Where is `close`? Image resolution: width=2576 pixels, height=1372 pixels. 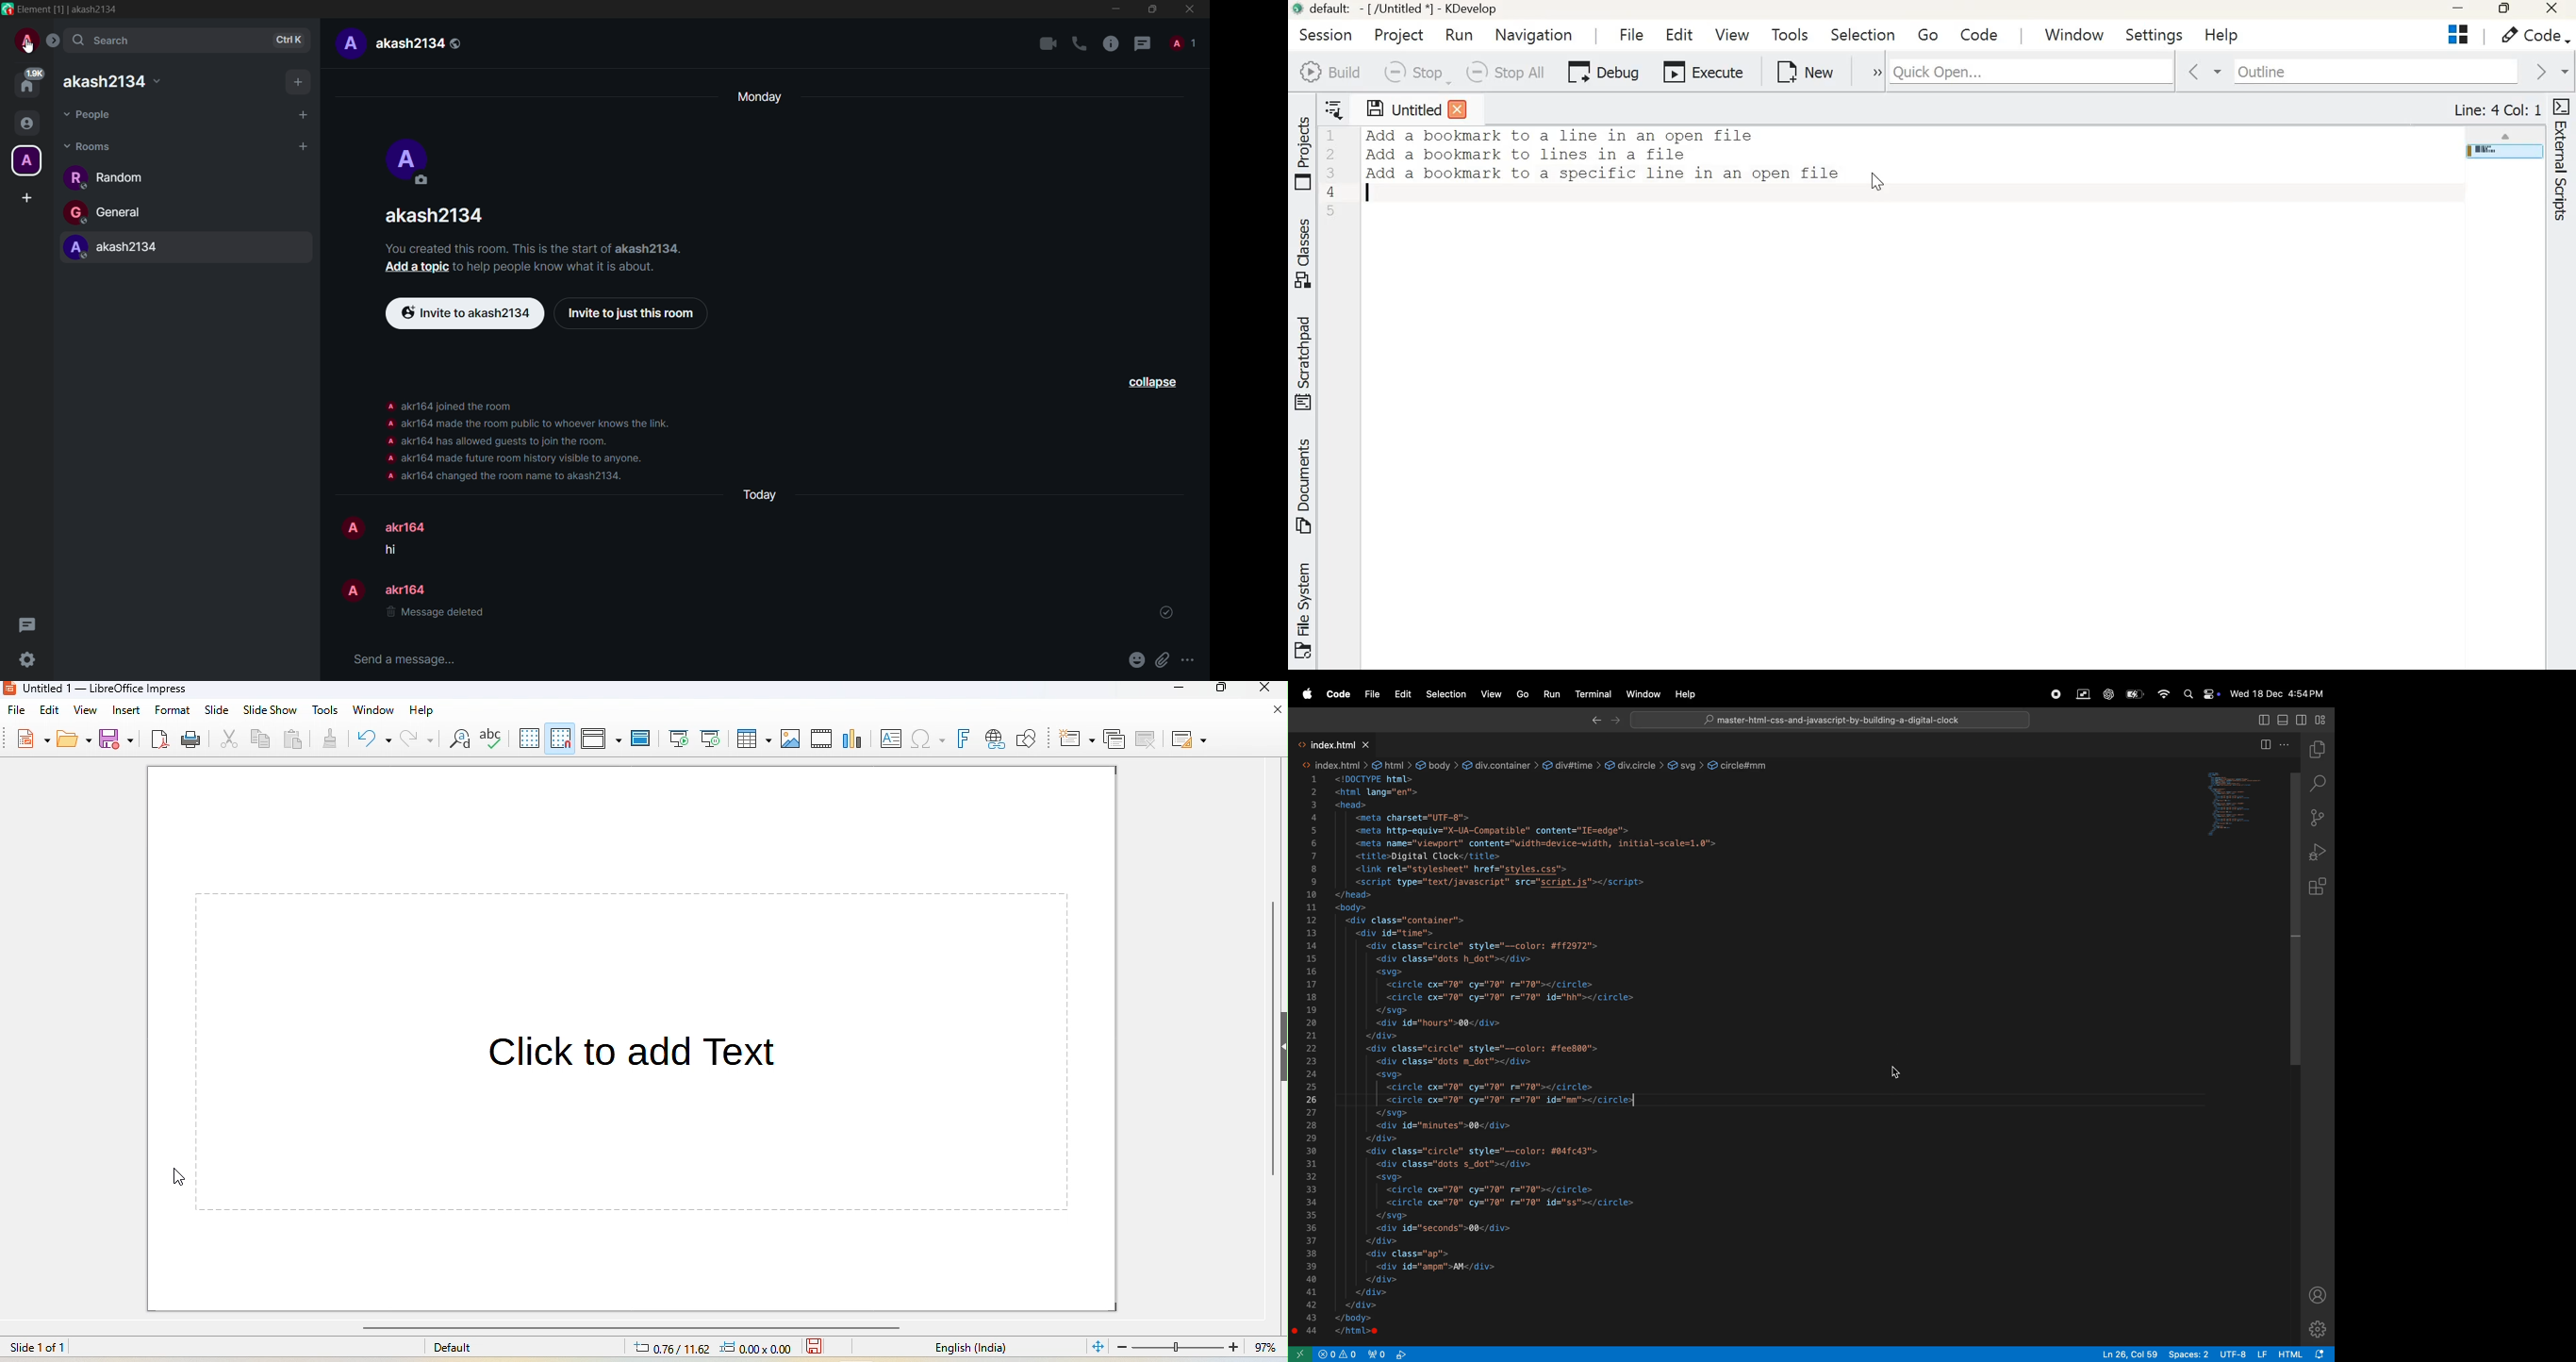
close is located at coordinates (1190, 9).